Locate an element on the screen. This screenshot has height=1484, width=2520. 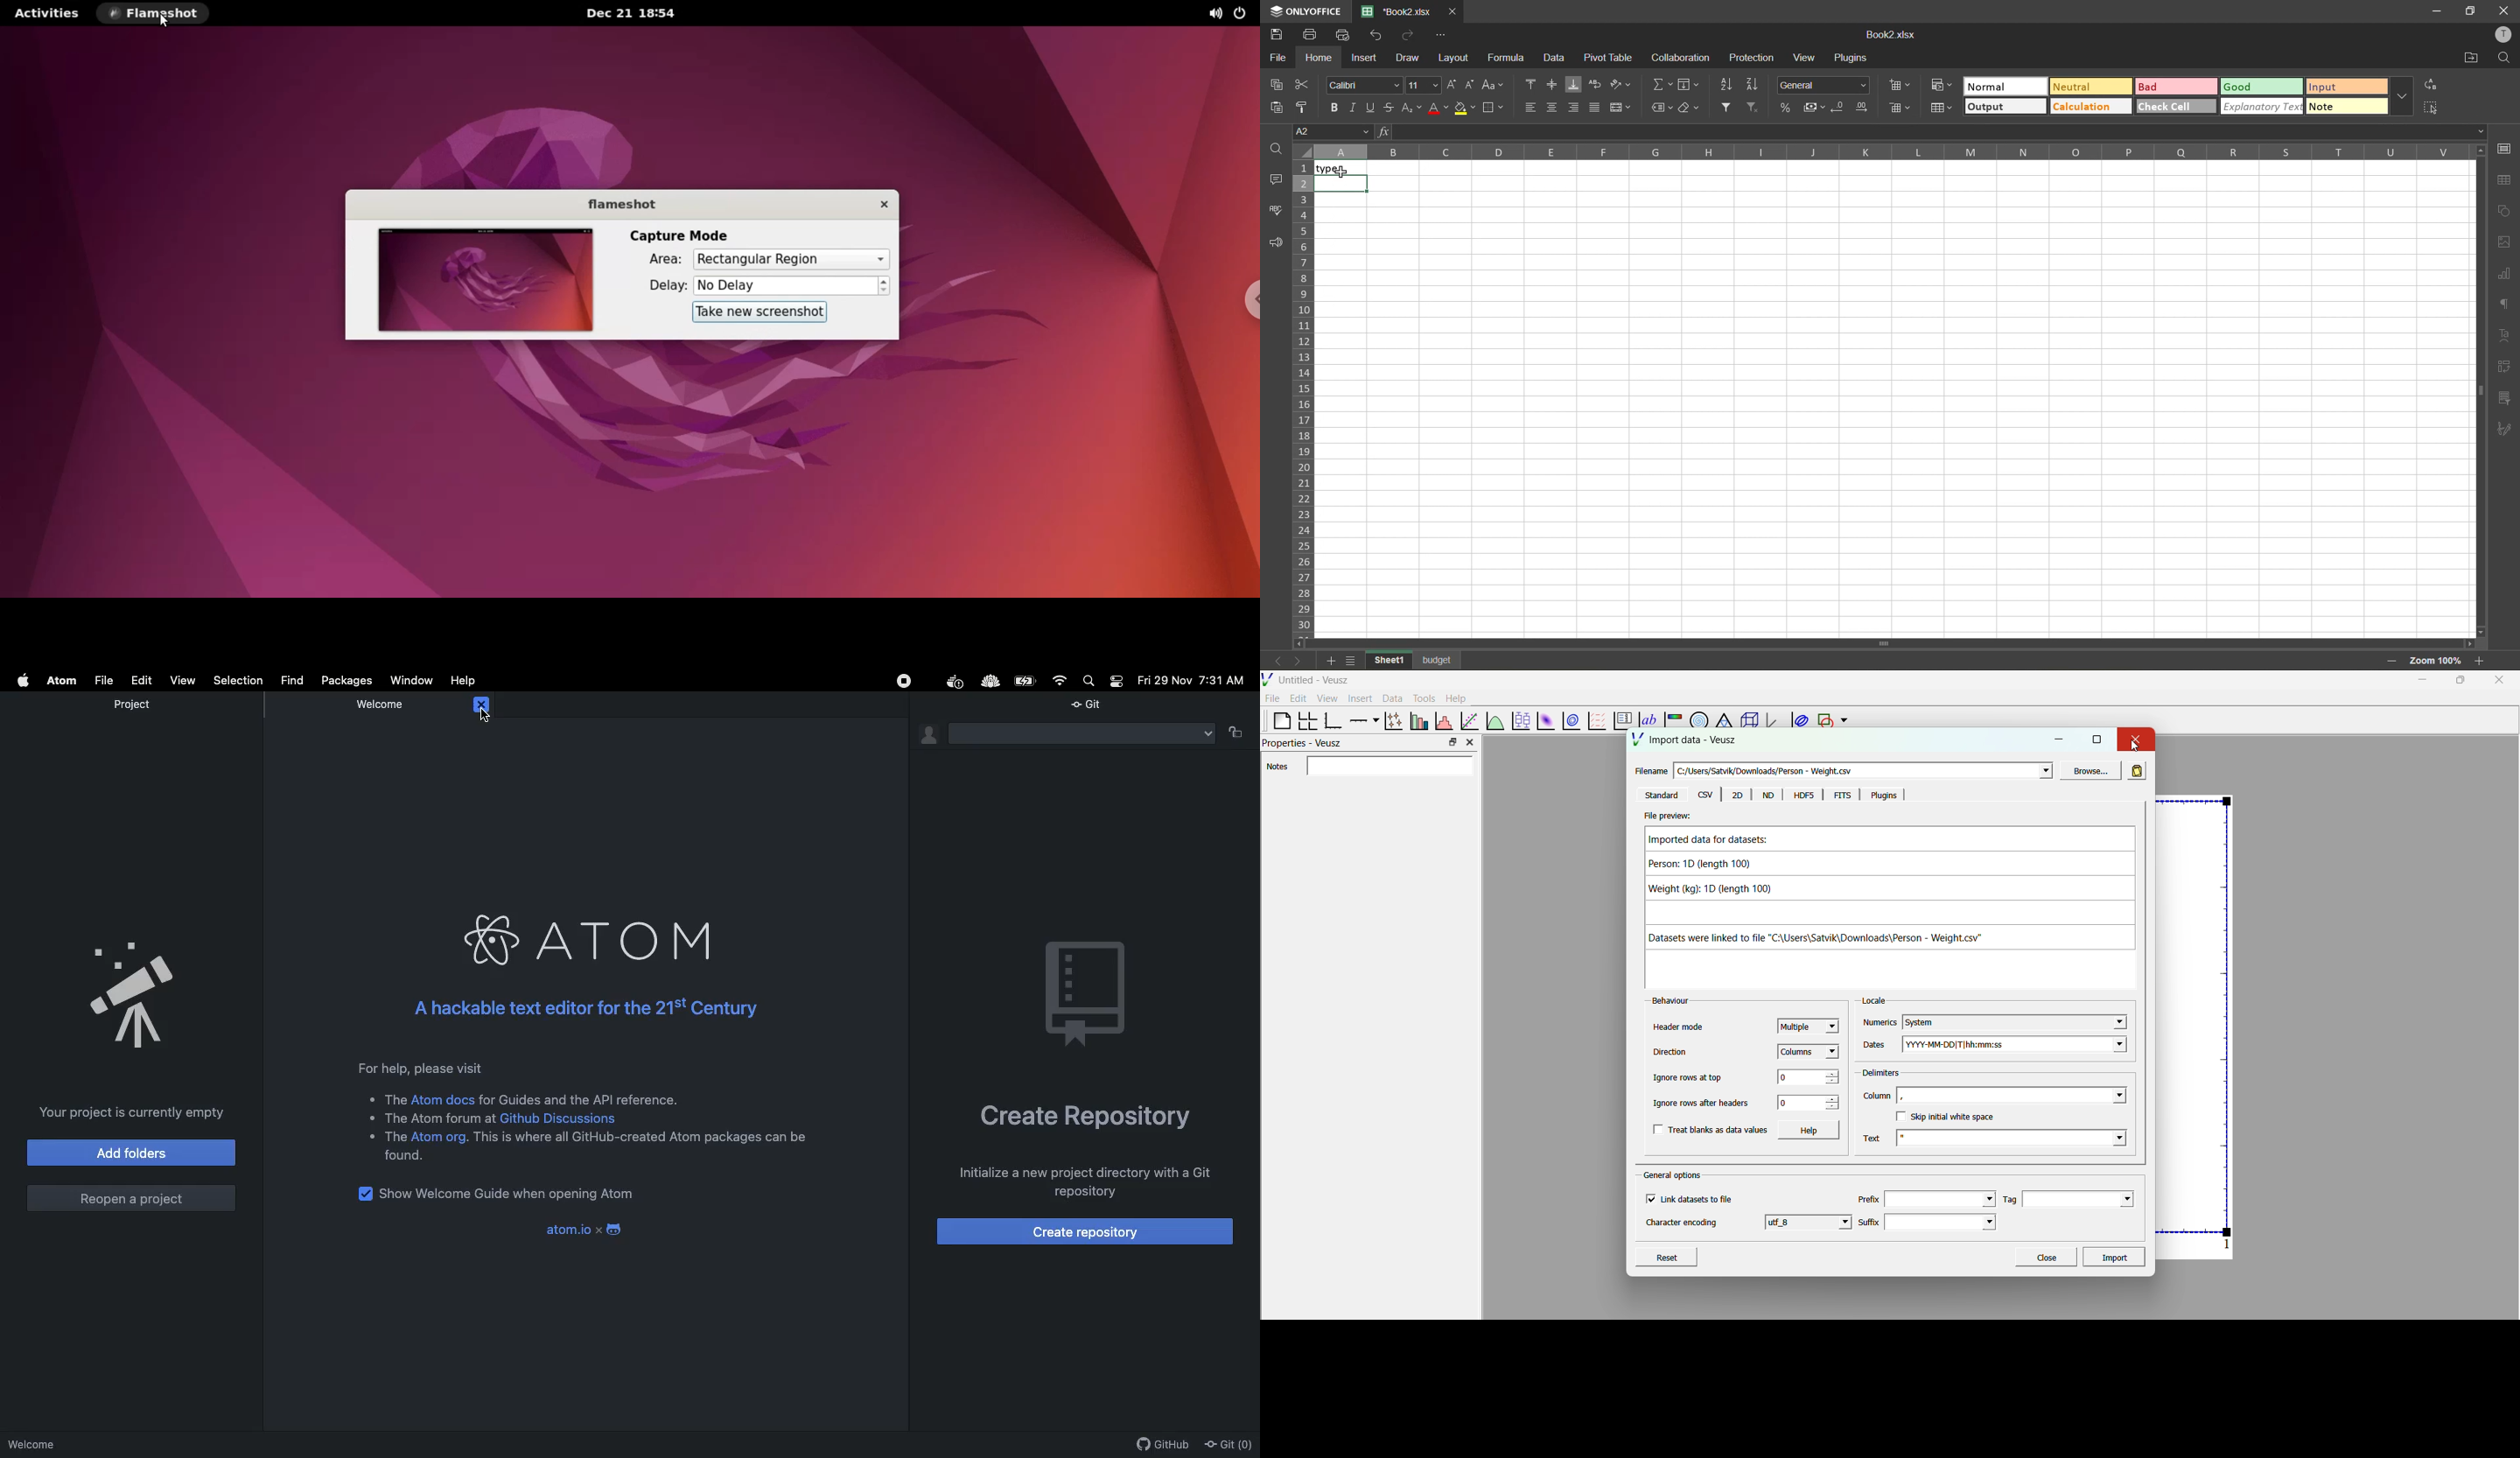
Charge is located at coordinates (1028, 681).